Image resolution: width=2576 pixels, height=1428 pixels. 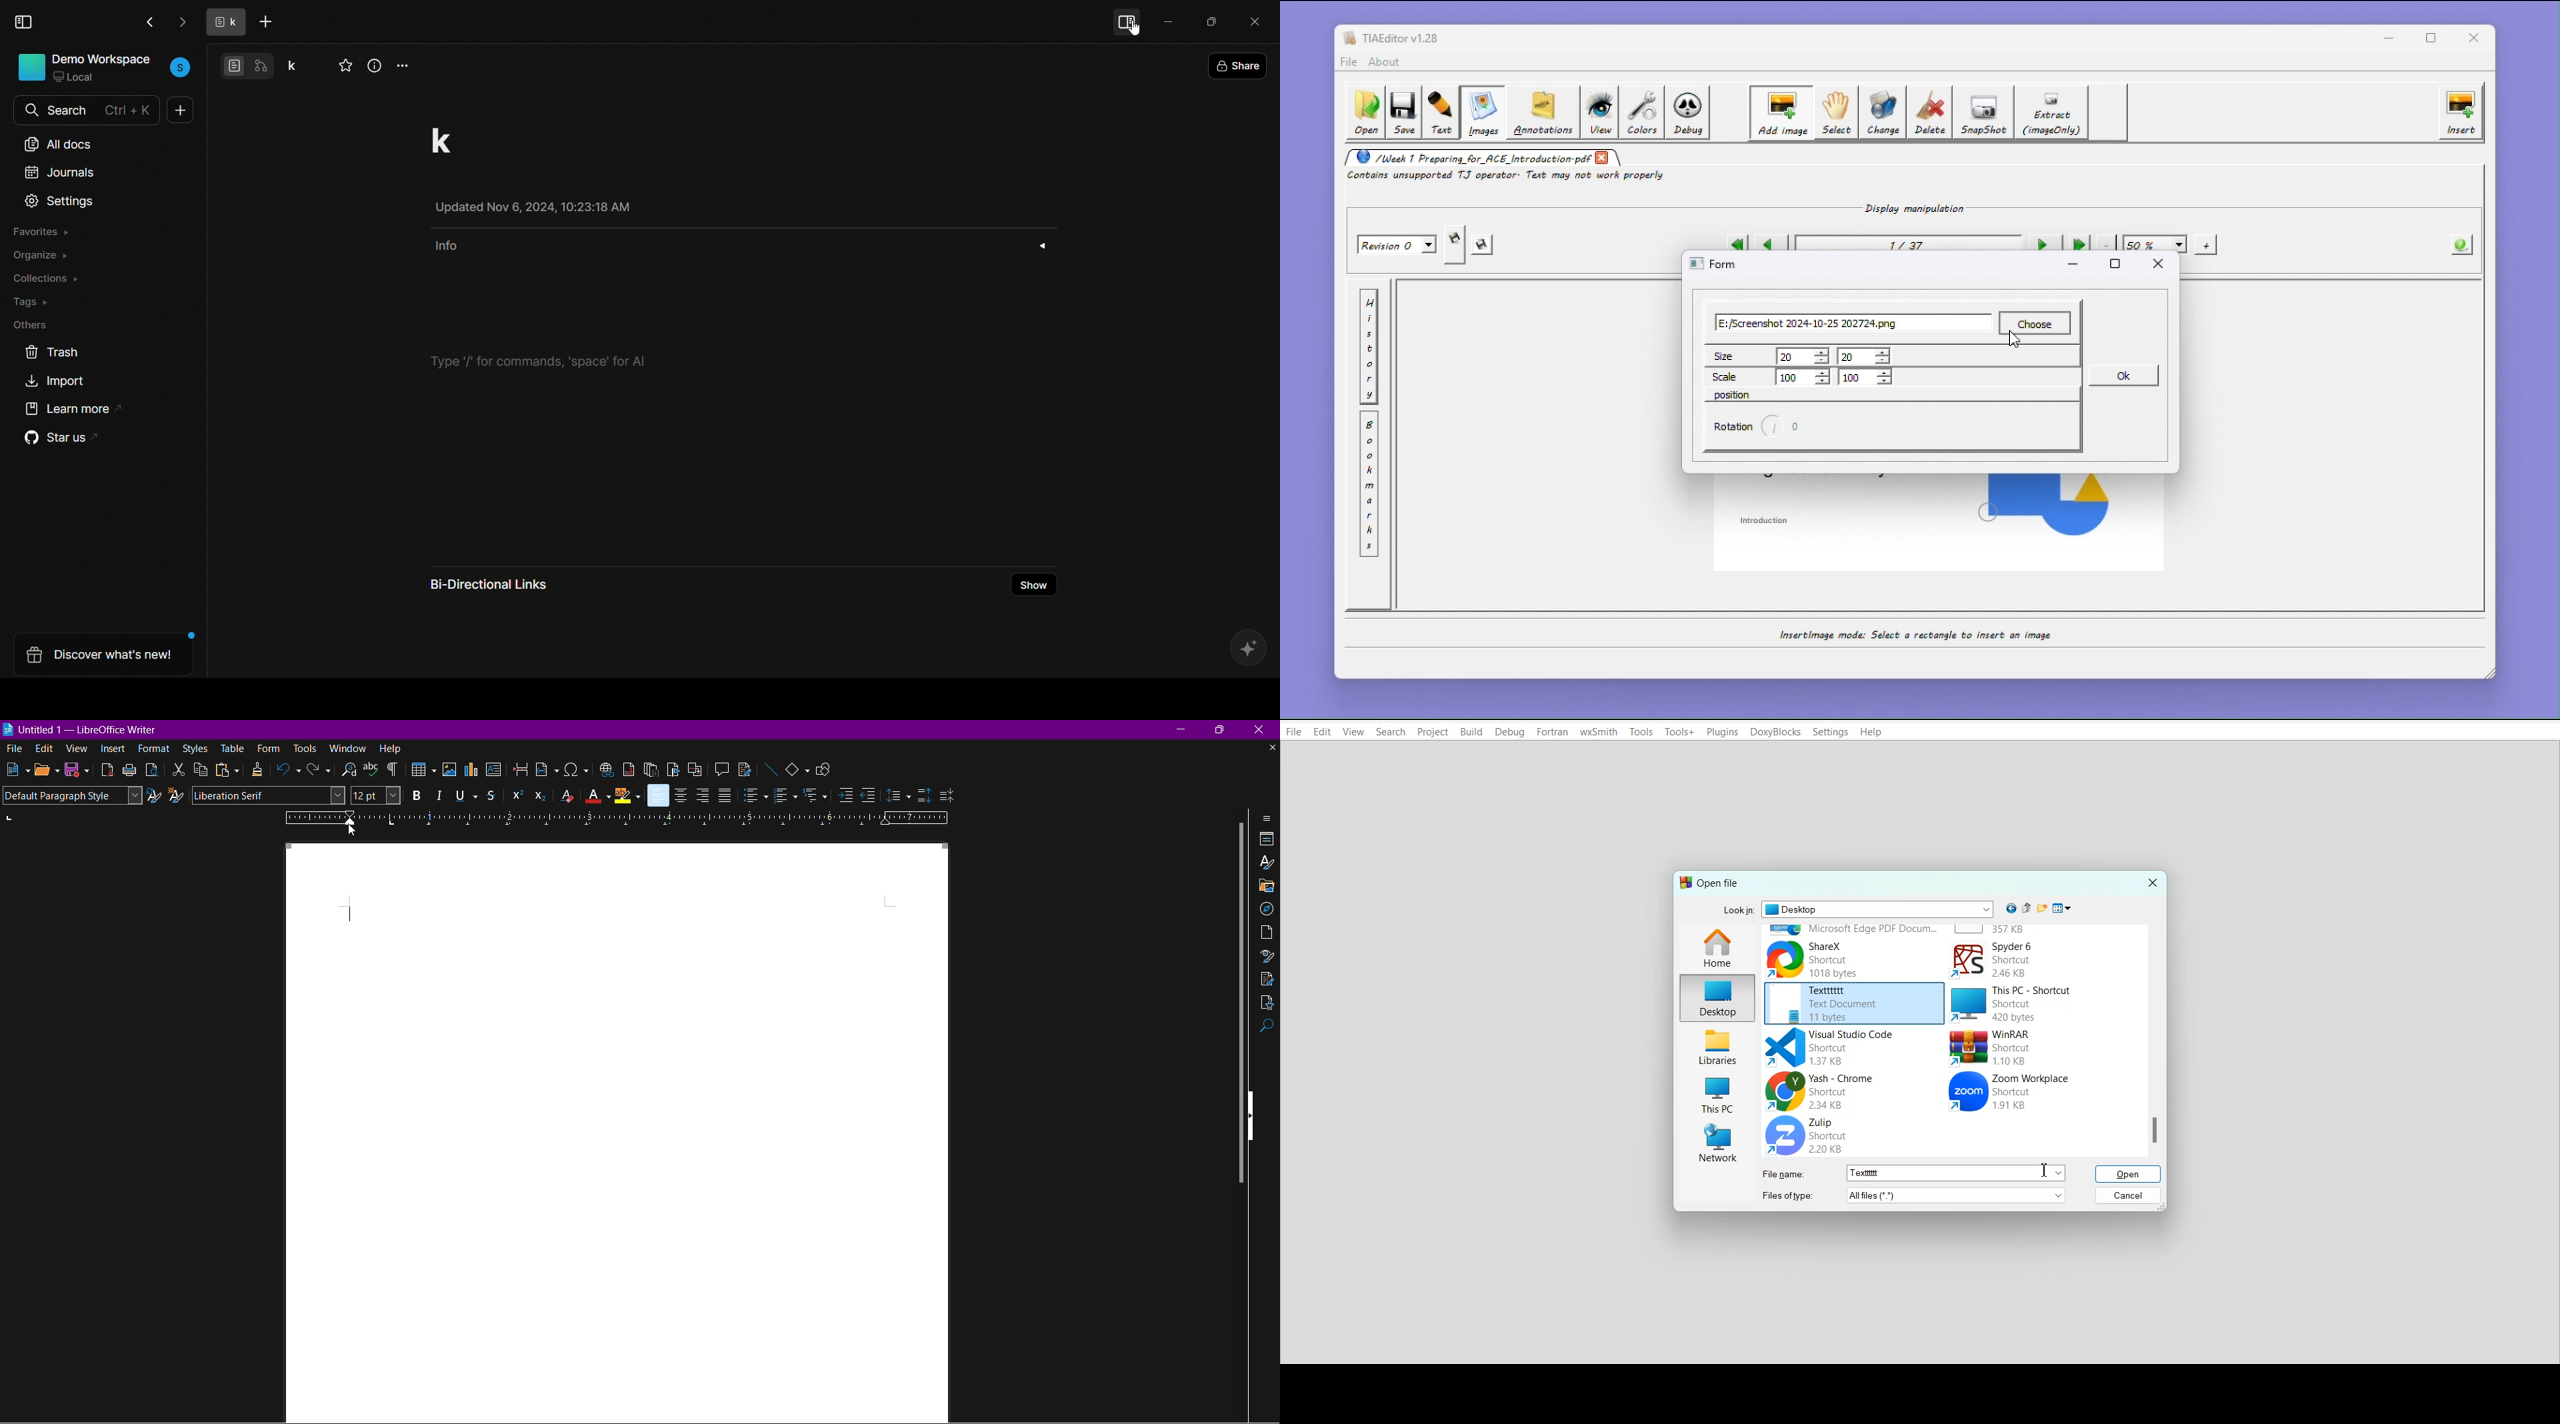 I want to click on minimize, so click(x=1168, y=21).